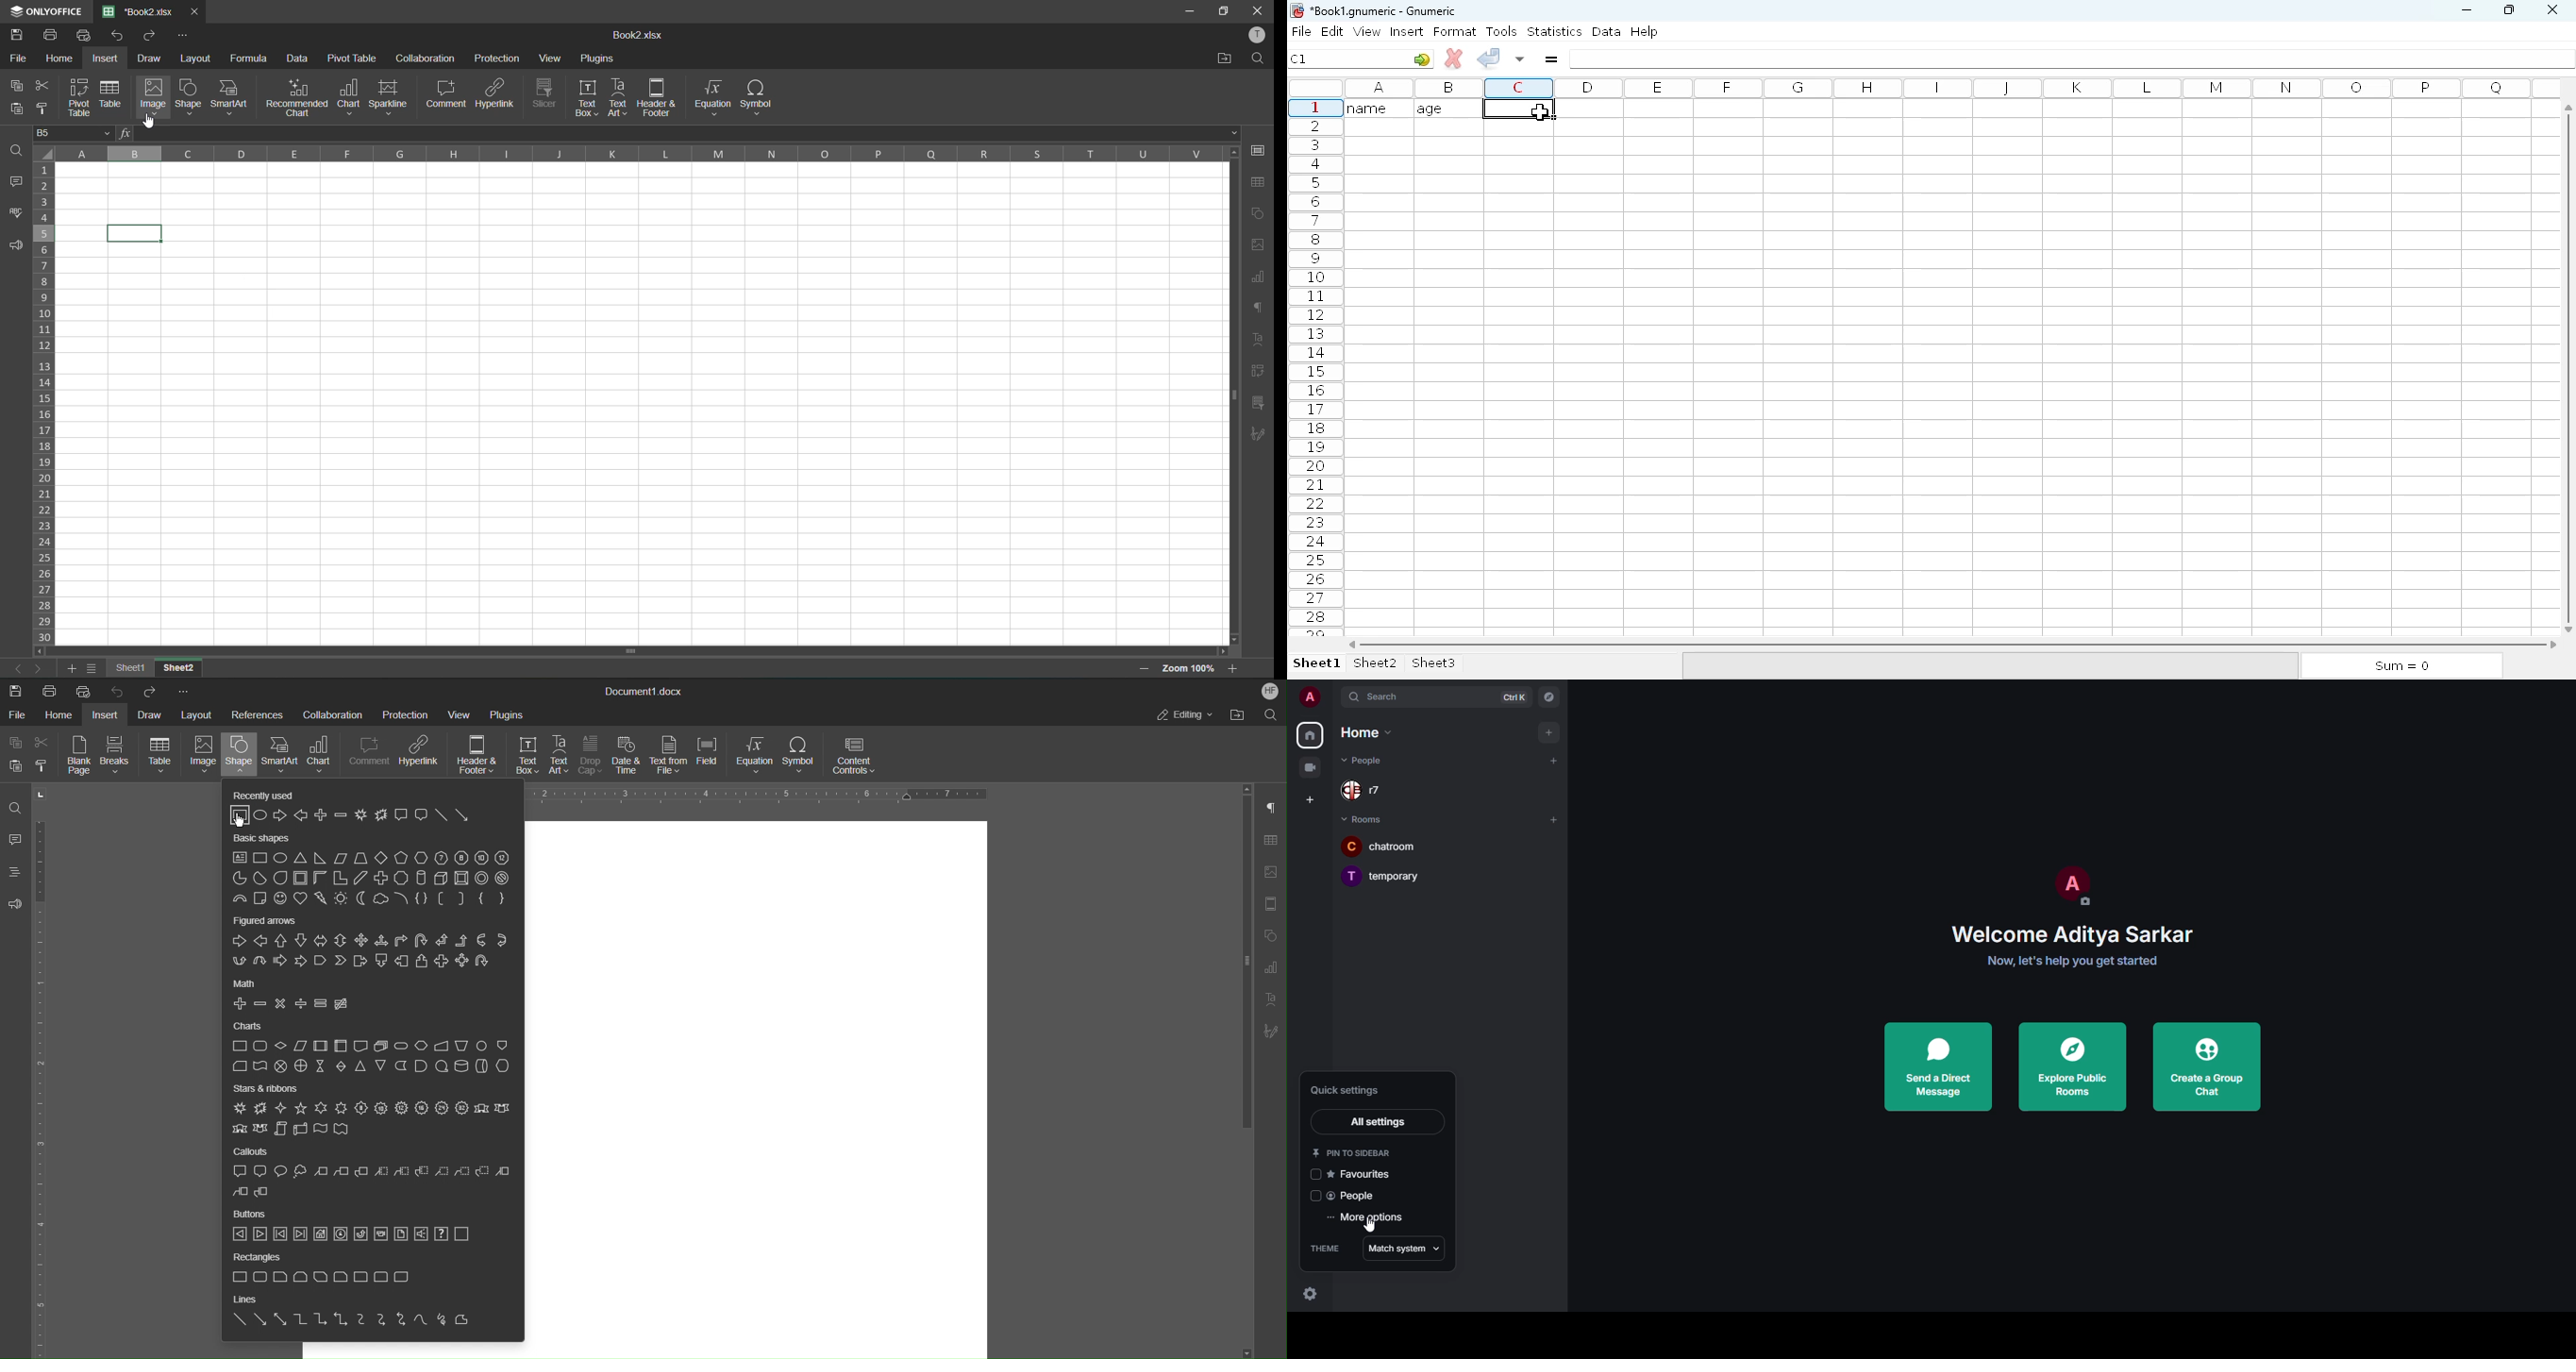 This screenshot has width=2576, height=1372. Describe the element at coordinates (628, 757) in the screenshot. I see `Date & Time` at that location.